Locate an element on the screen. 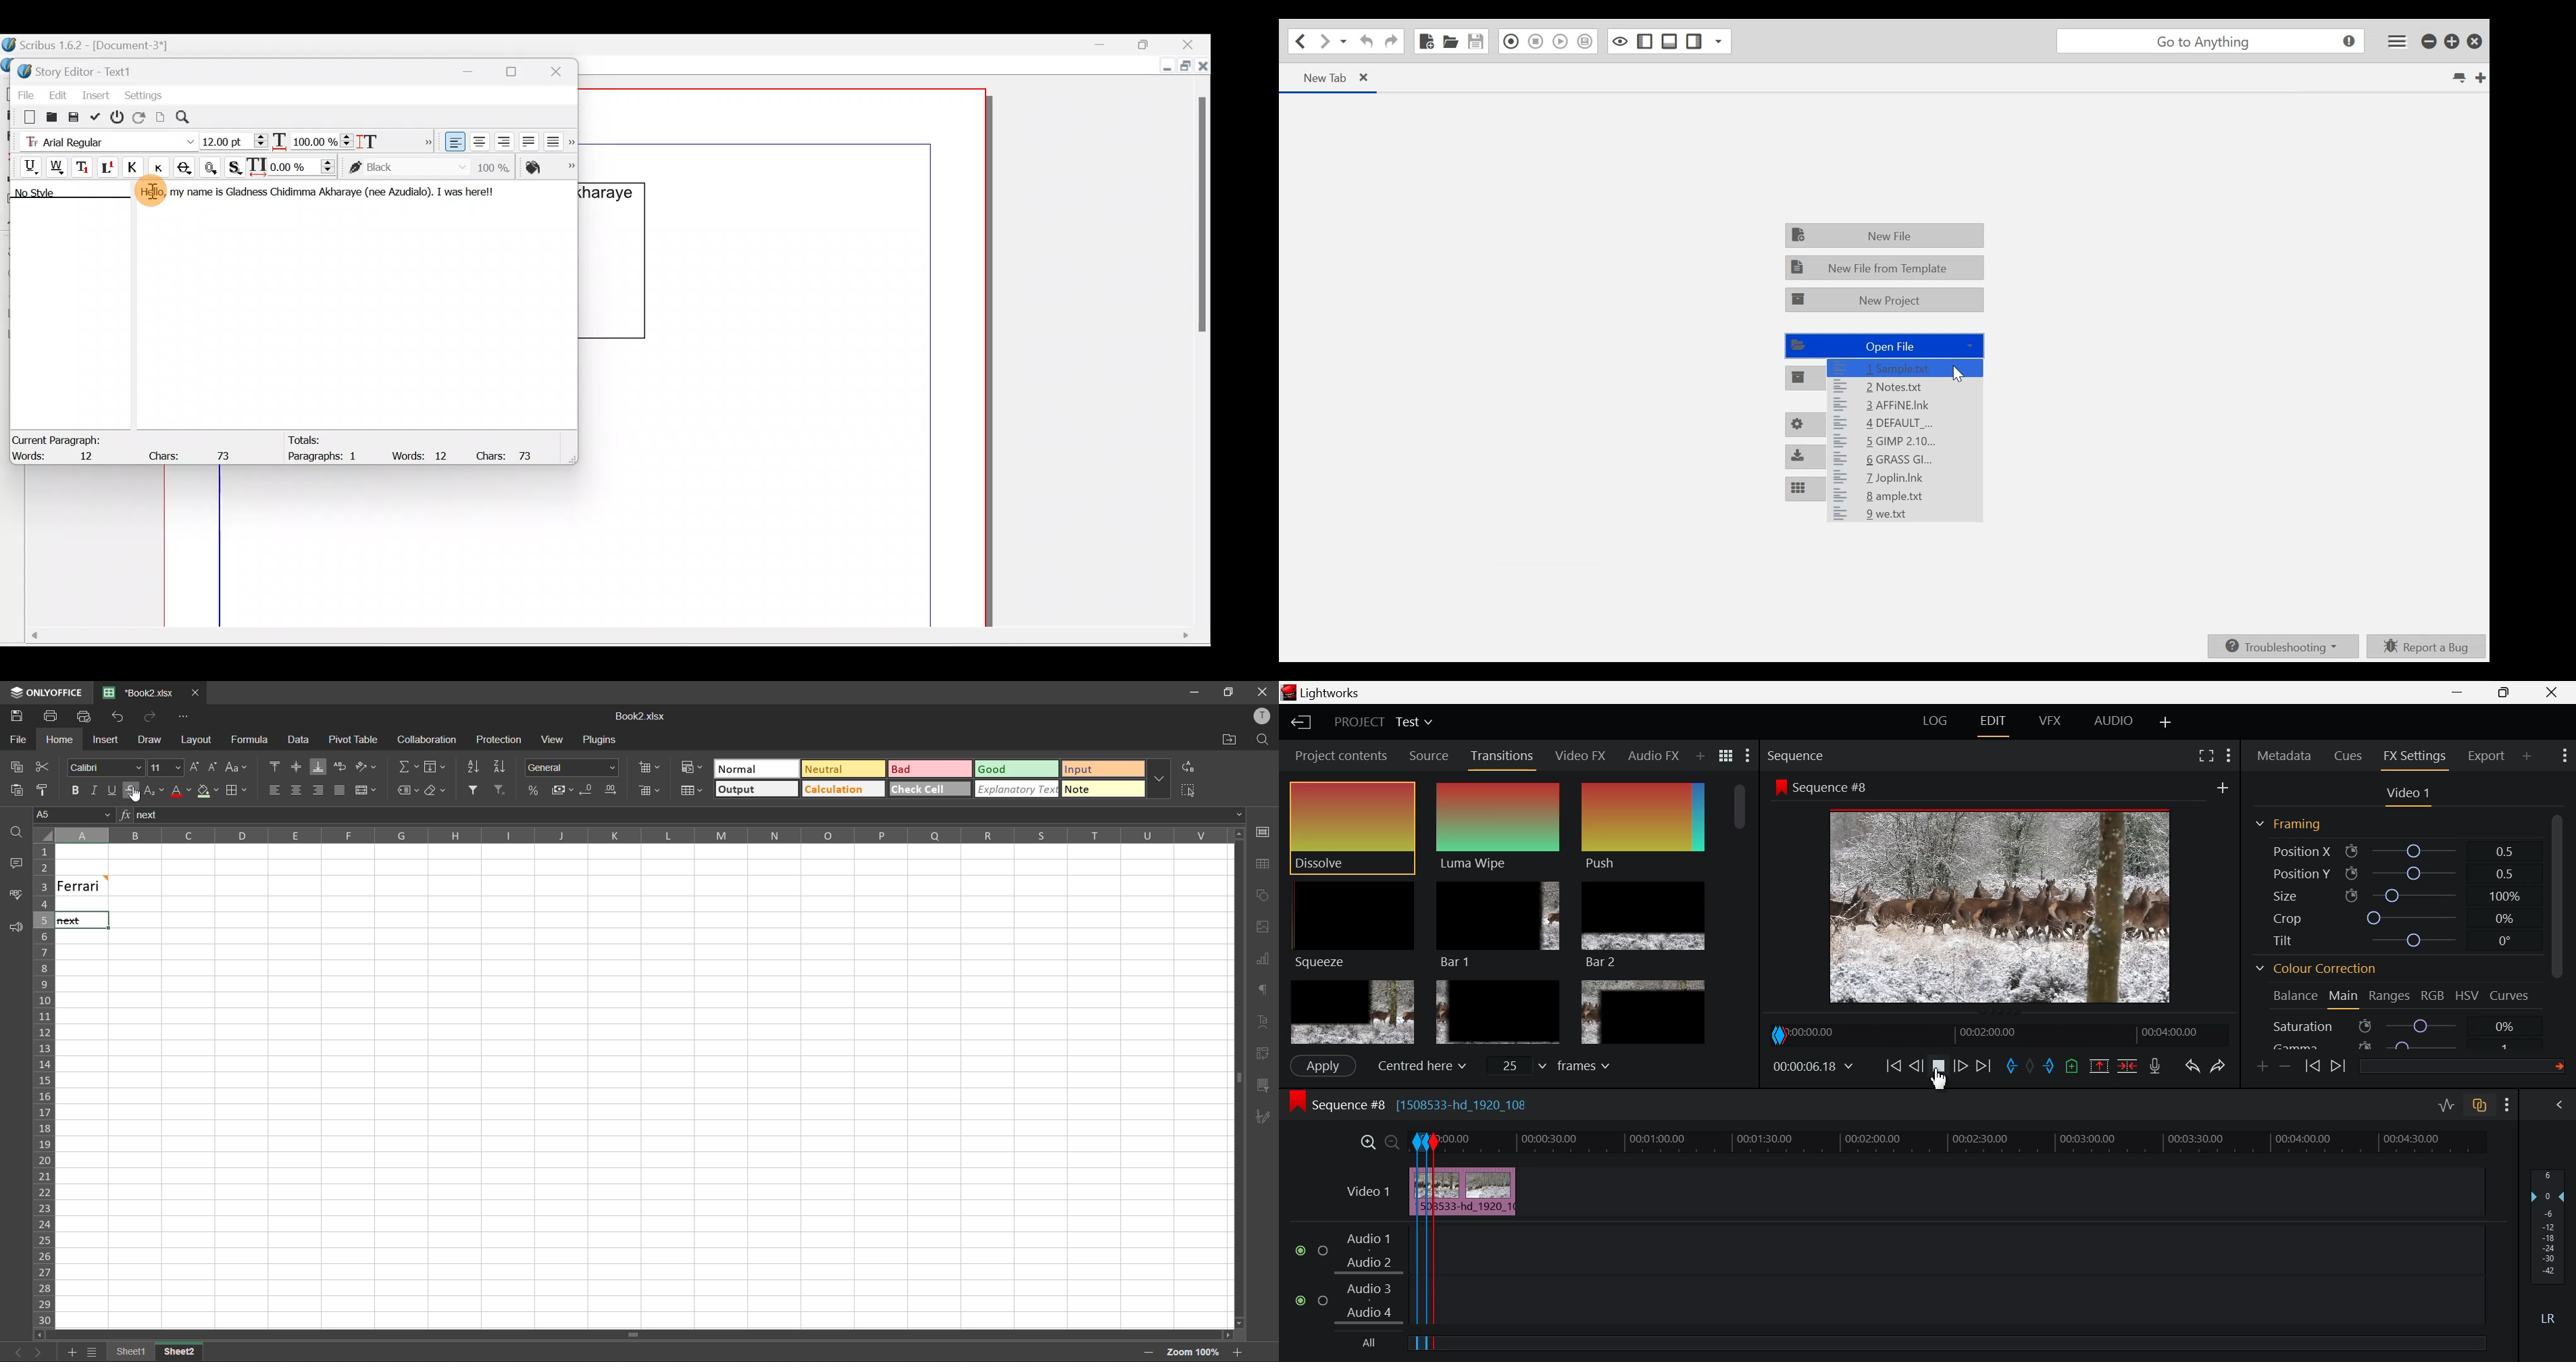 The width and height of the screenshot is (2576, 1372). Framing Section is located at coordinates (2288, 825).